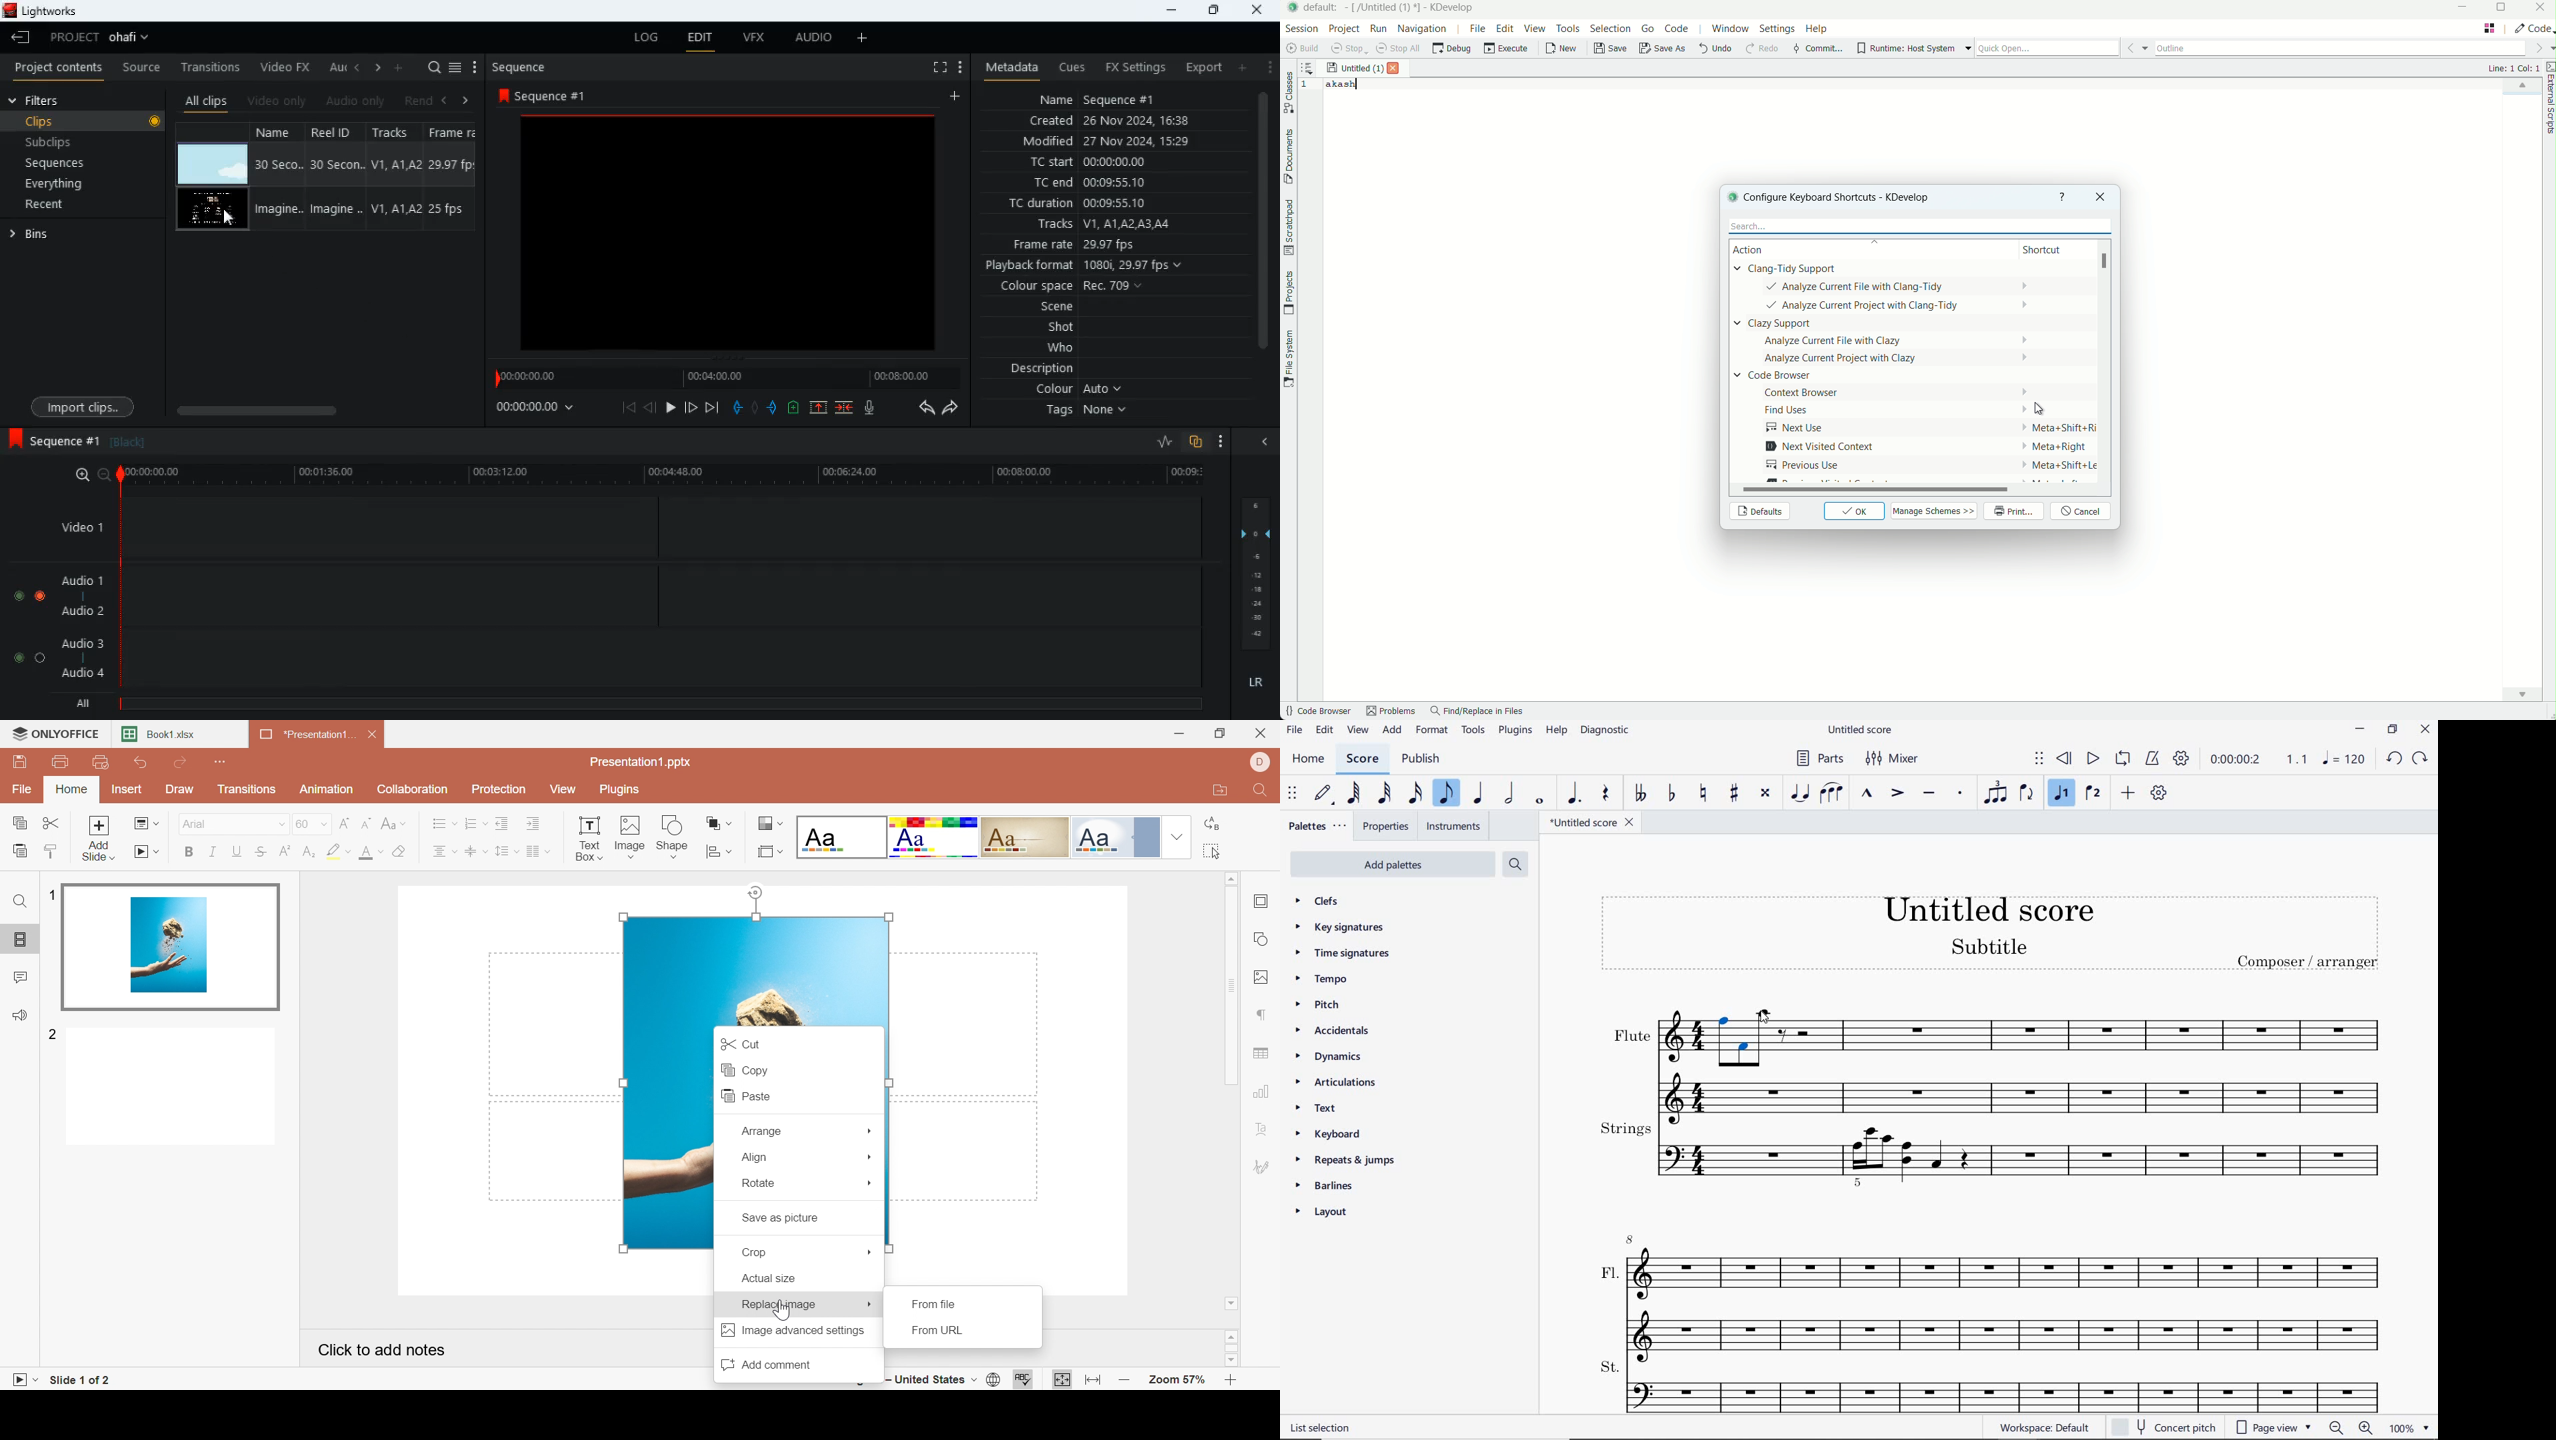 This screenshot has height=1456, width=2576. Describe the element at coordinates (336, 67) in the screenshot. I see `au` at that location.